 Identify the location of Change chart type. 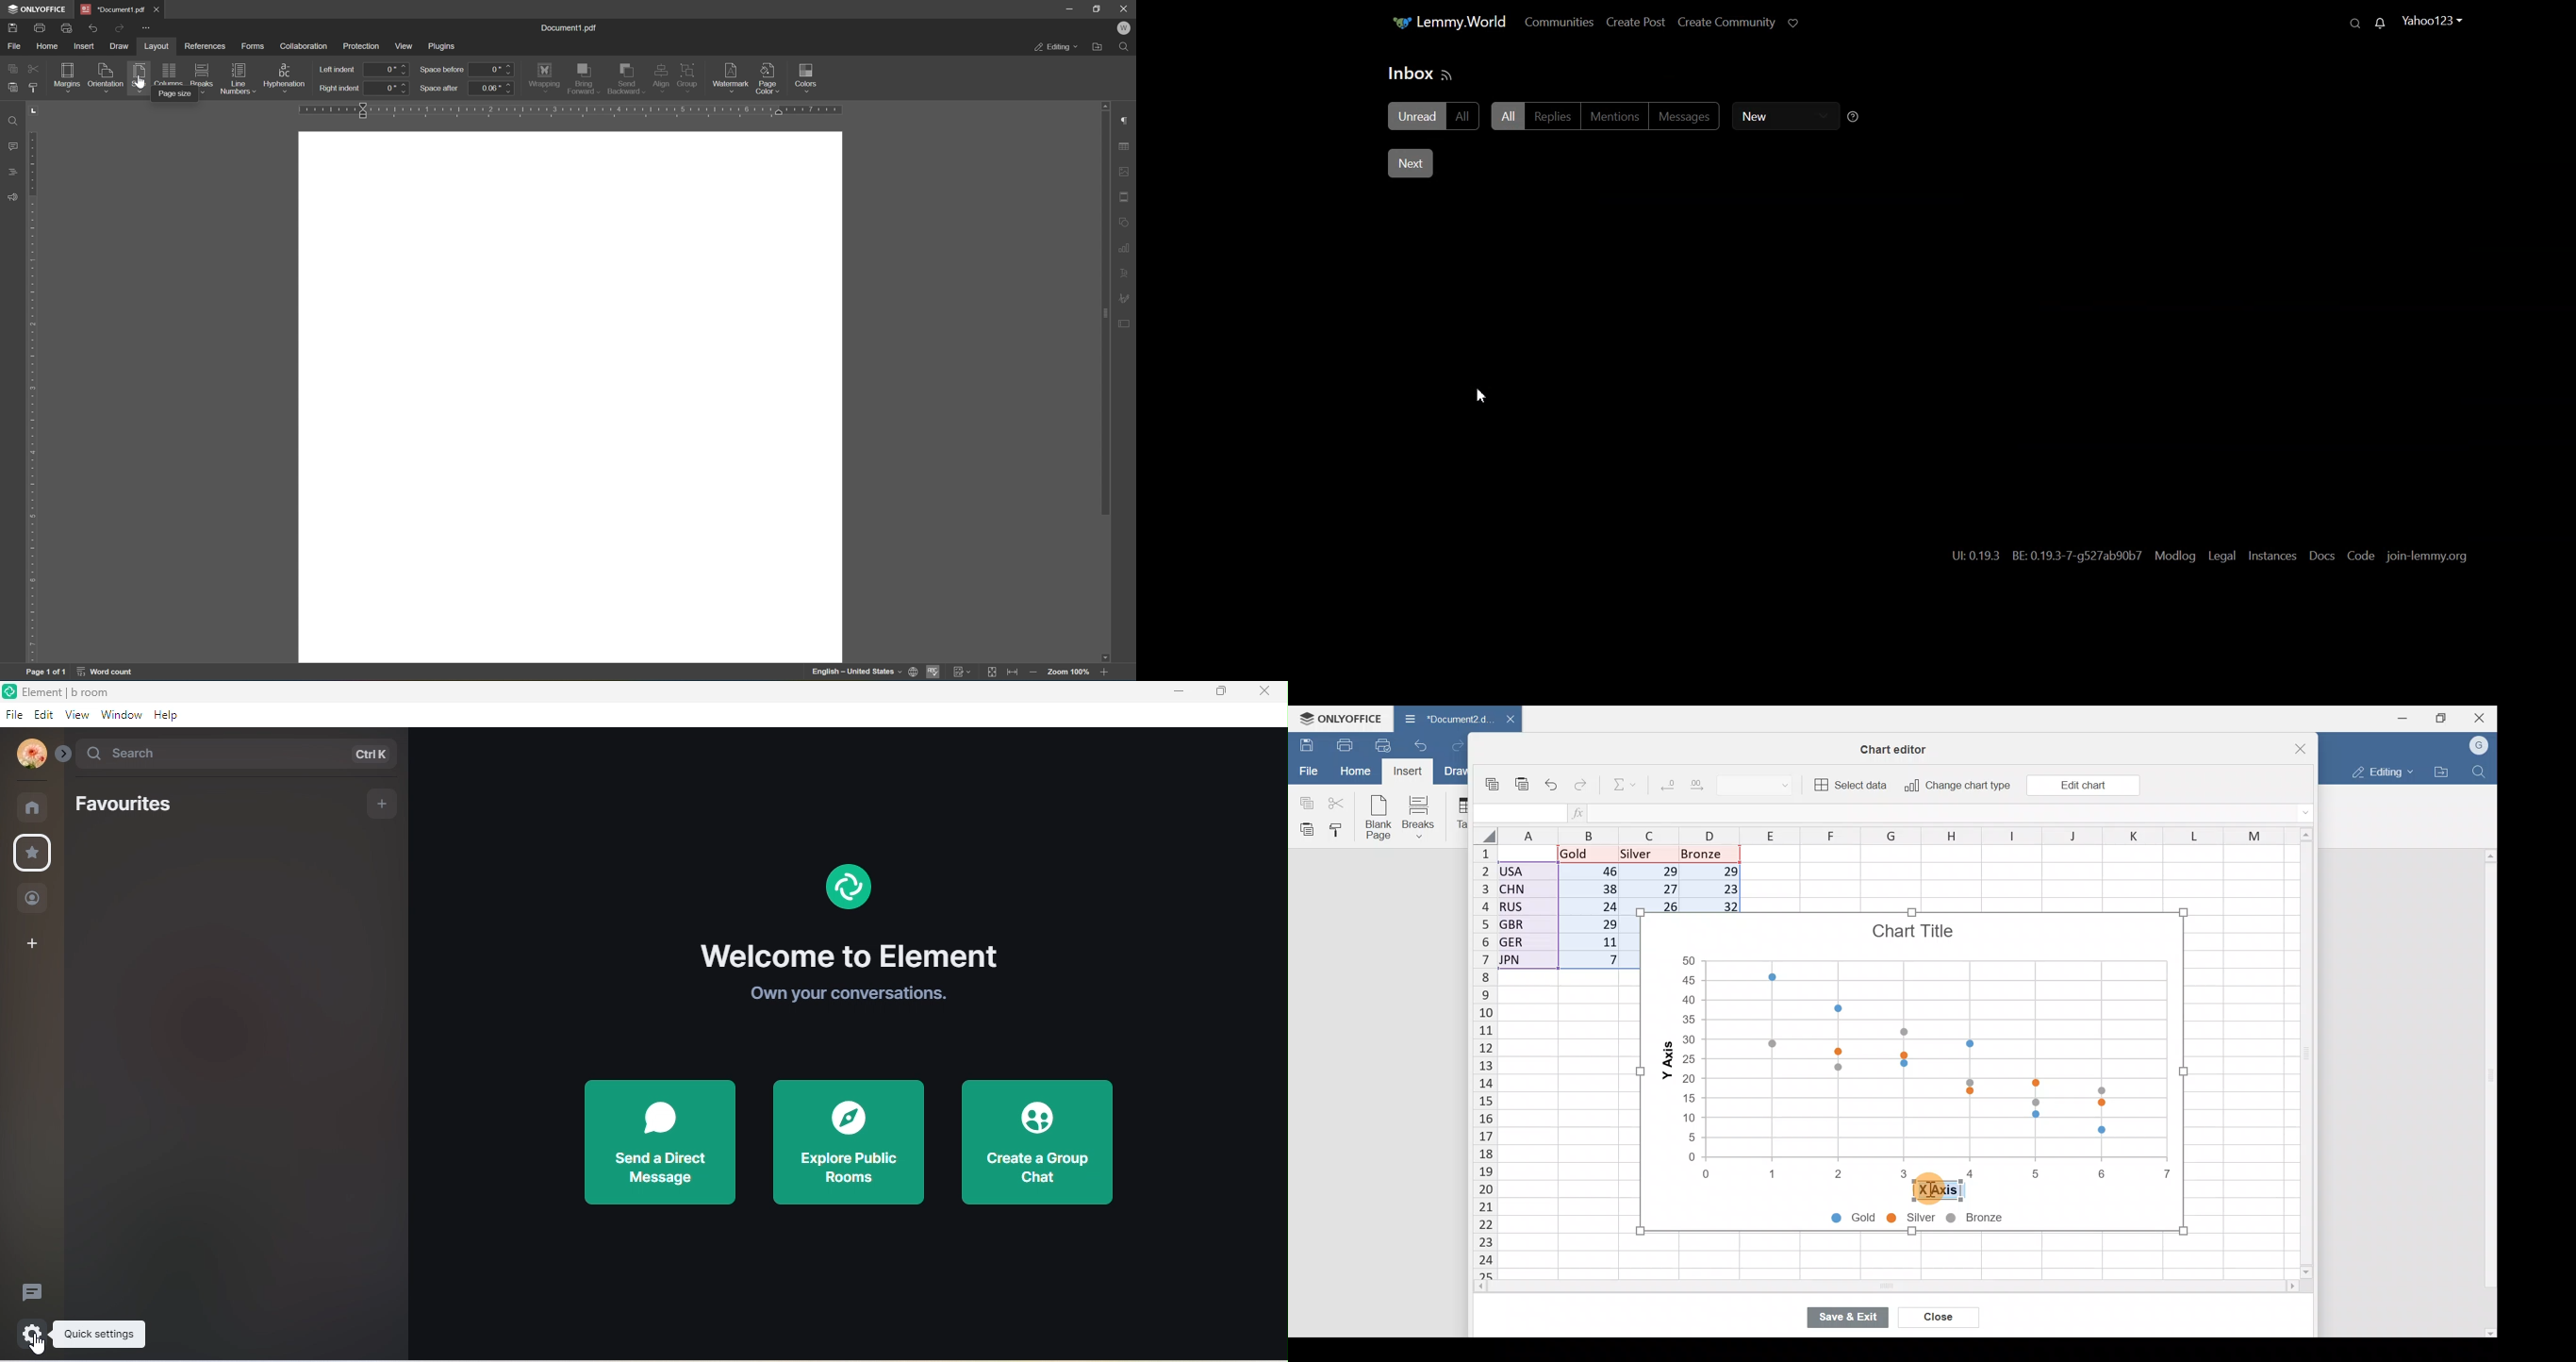
(1957, 786).